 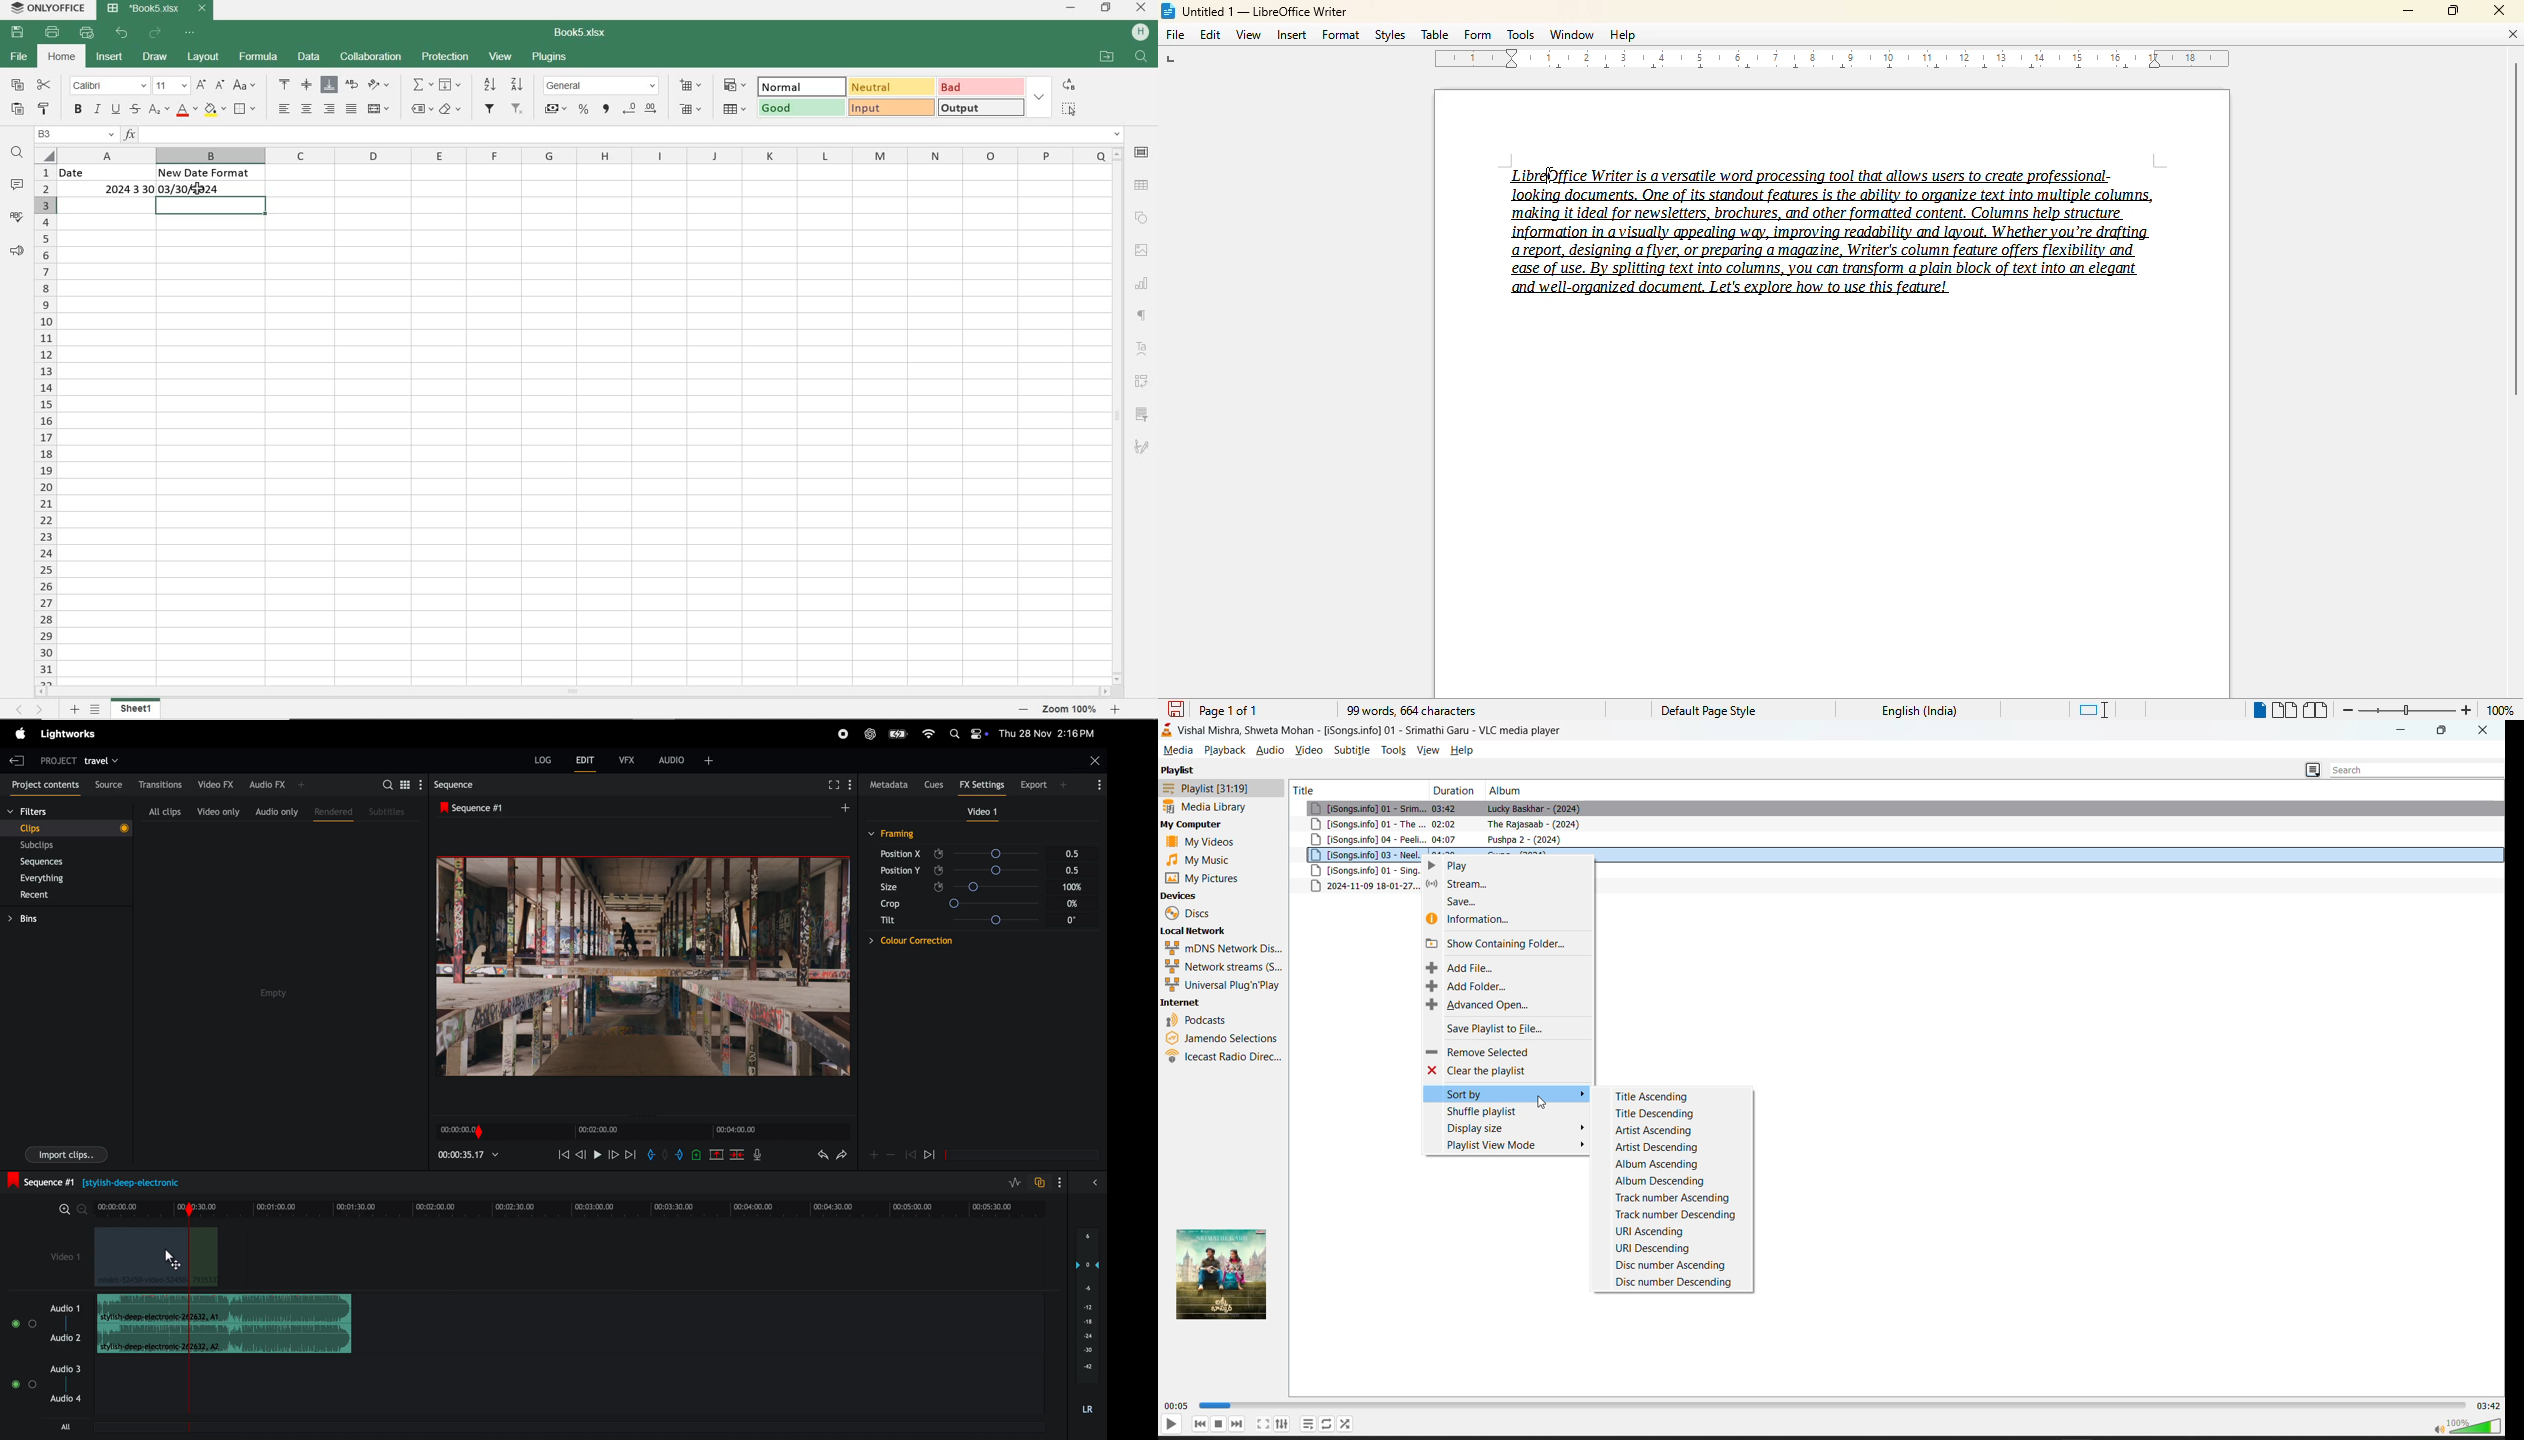 What do you see at coordinates (176, 1262) in the screenshot?
I see `cursor` at bounding box center [176, 1262].